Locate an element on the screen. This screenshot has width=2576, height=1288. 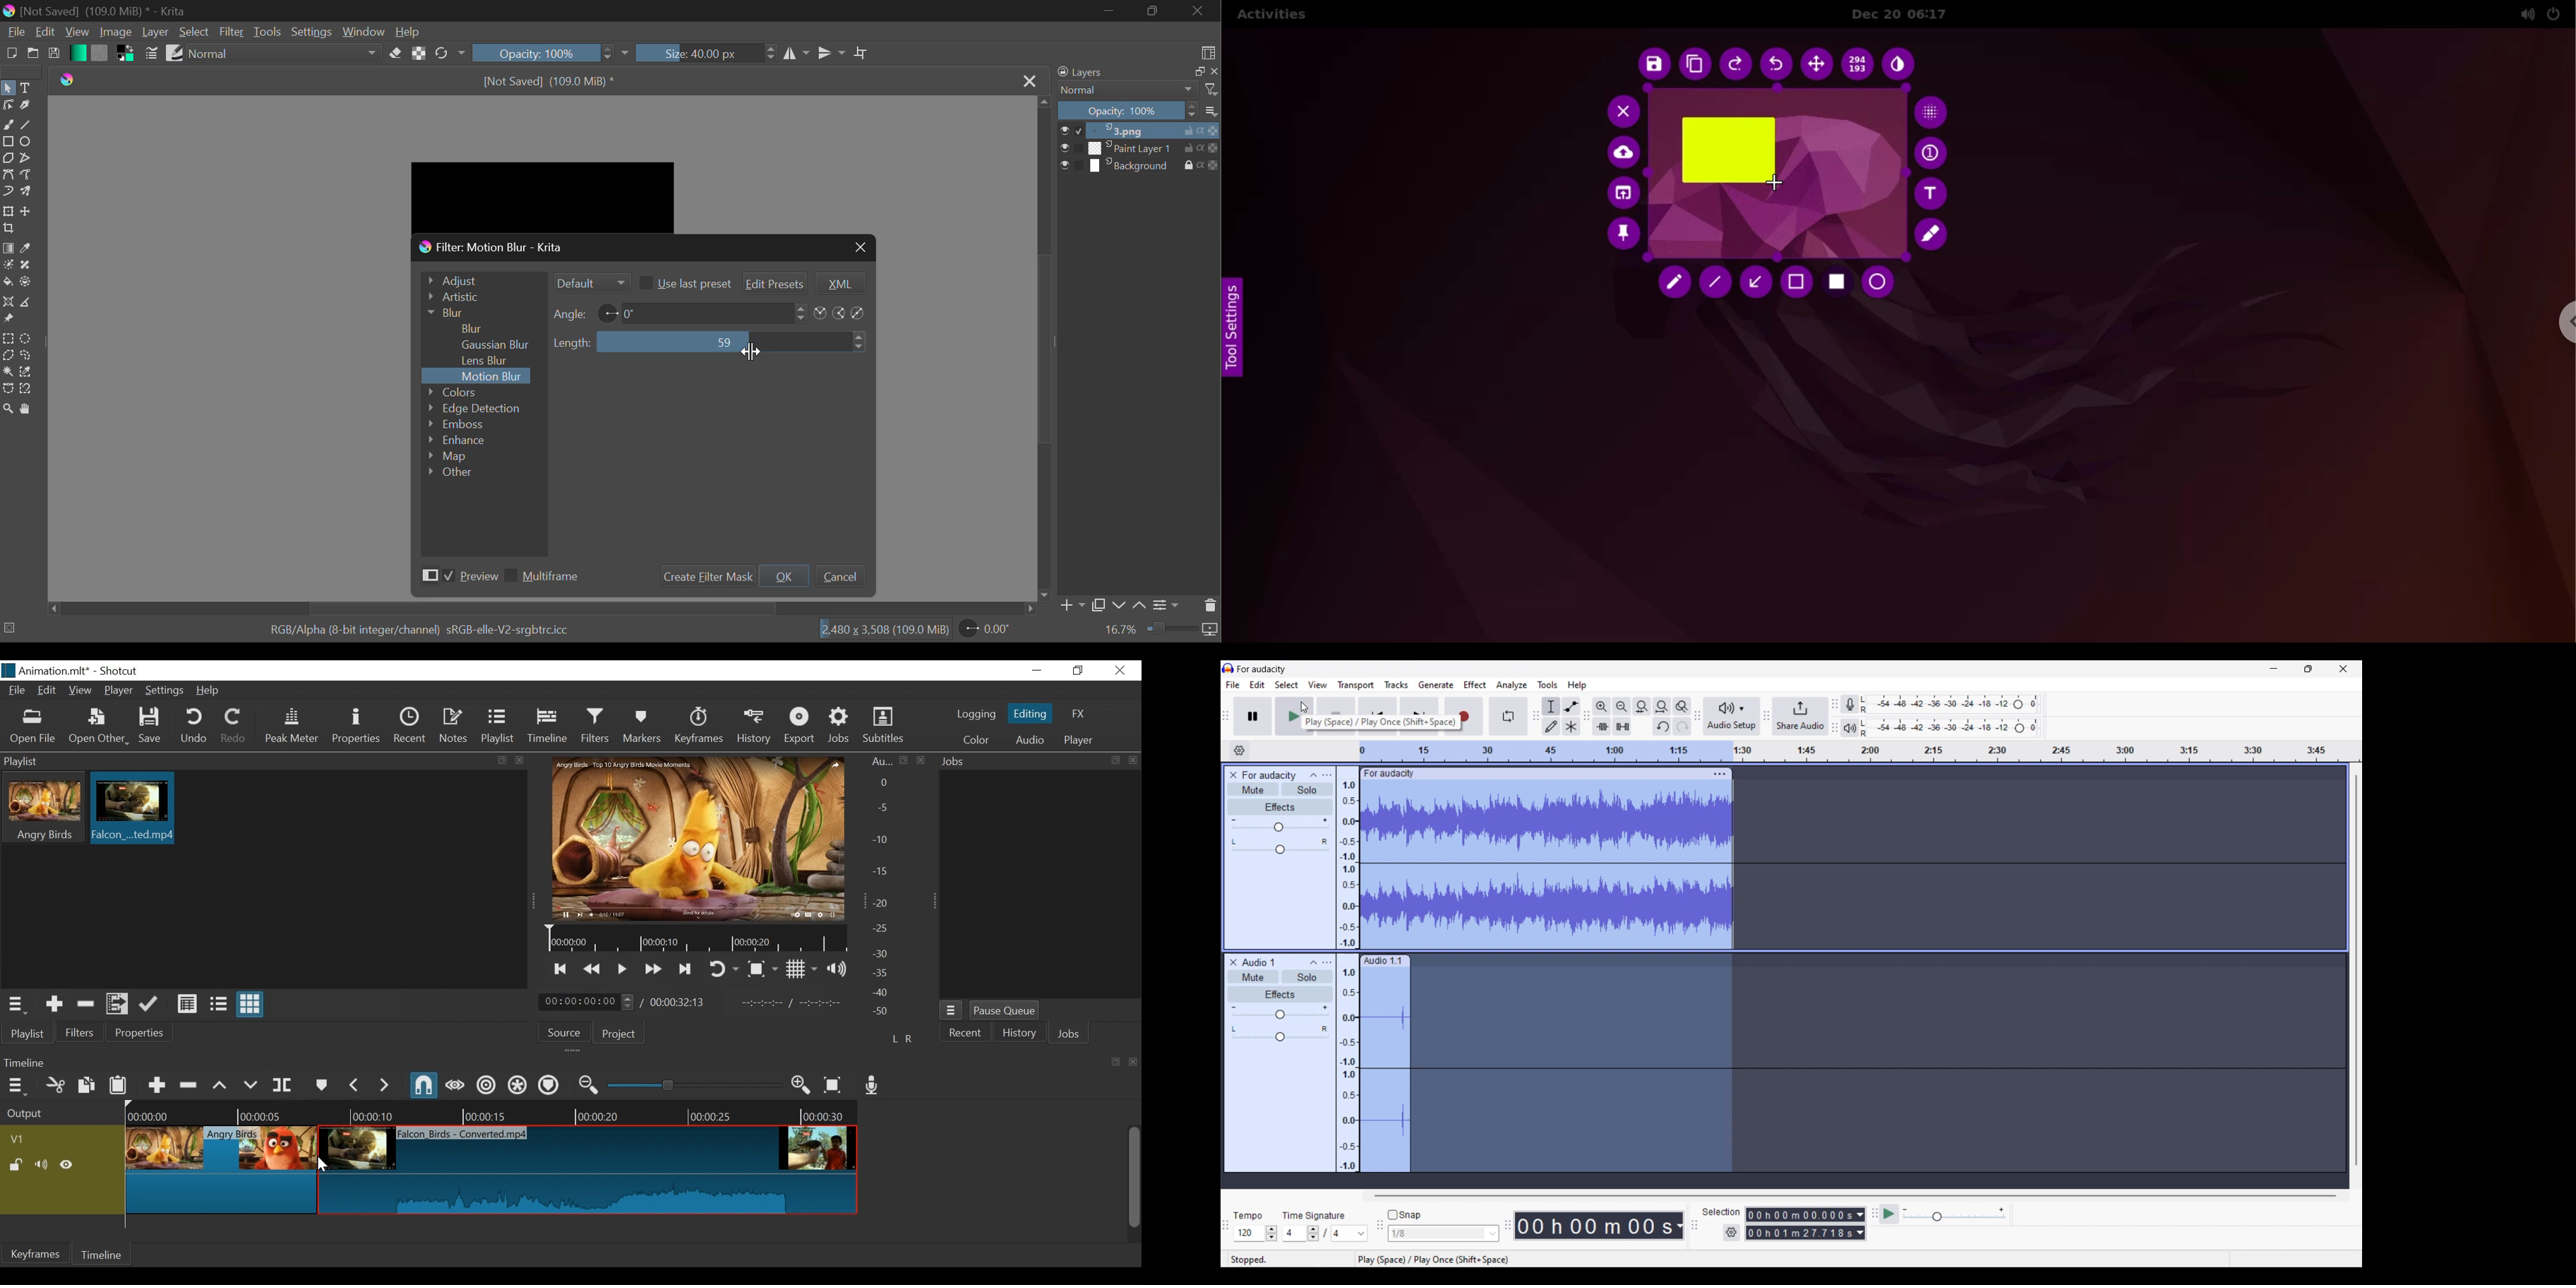
Zoom timeline out is located at coordinates (589, 1085).